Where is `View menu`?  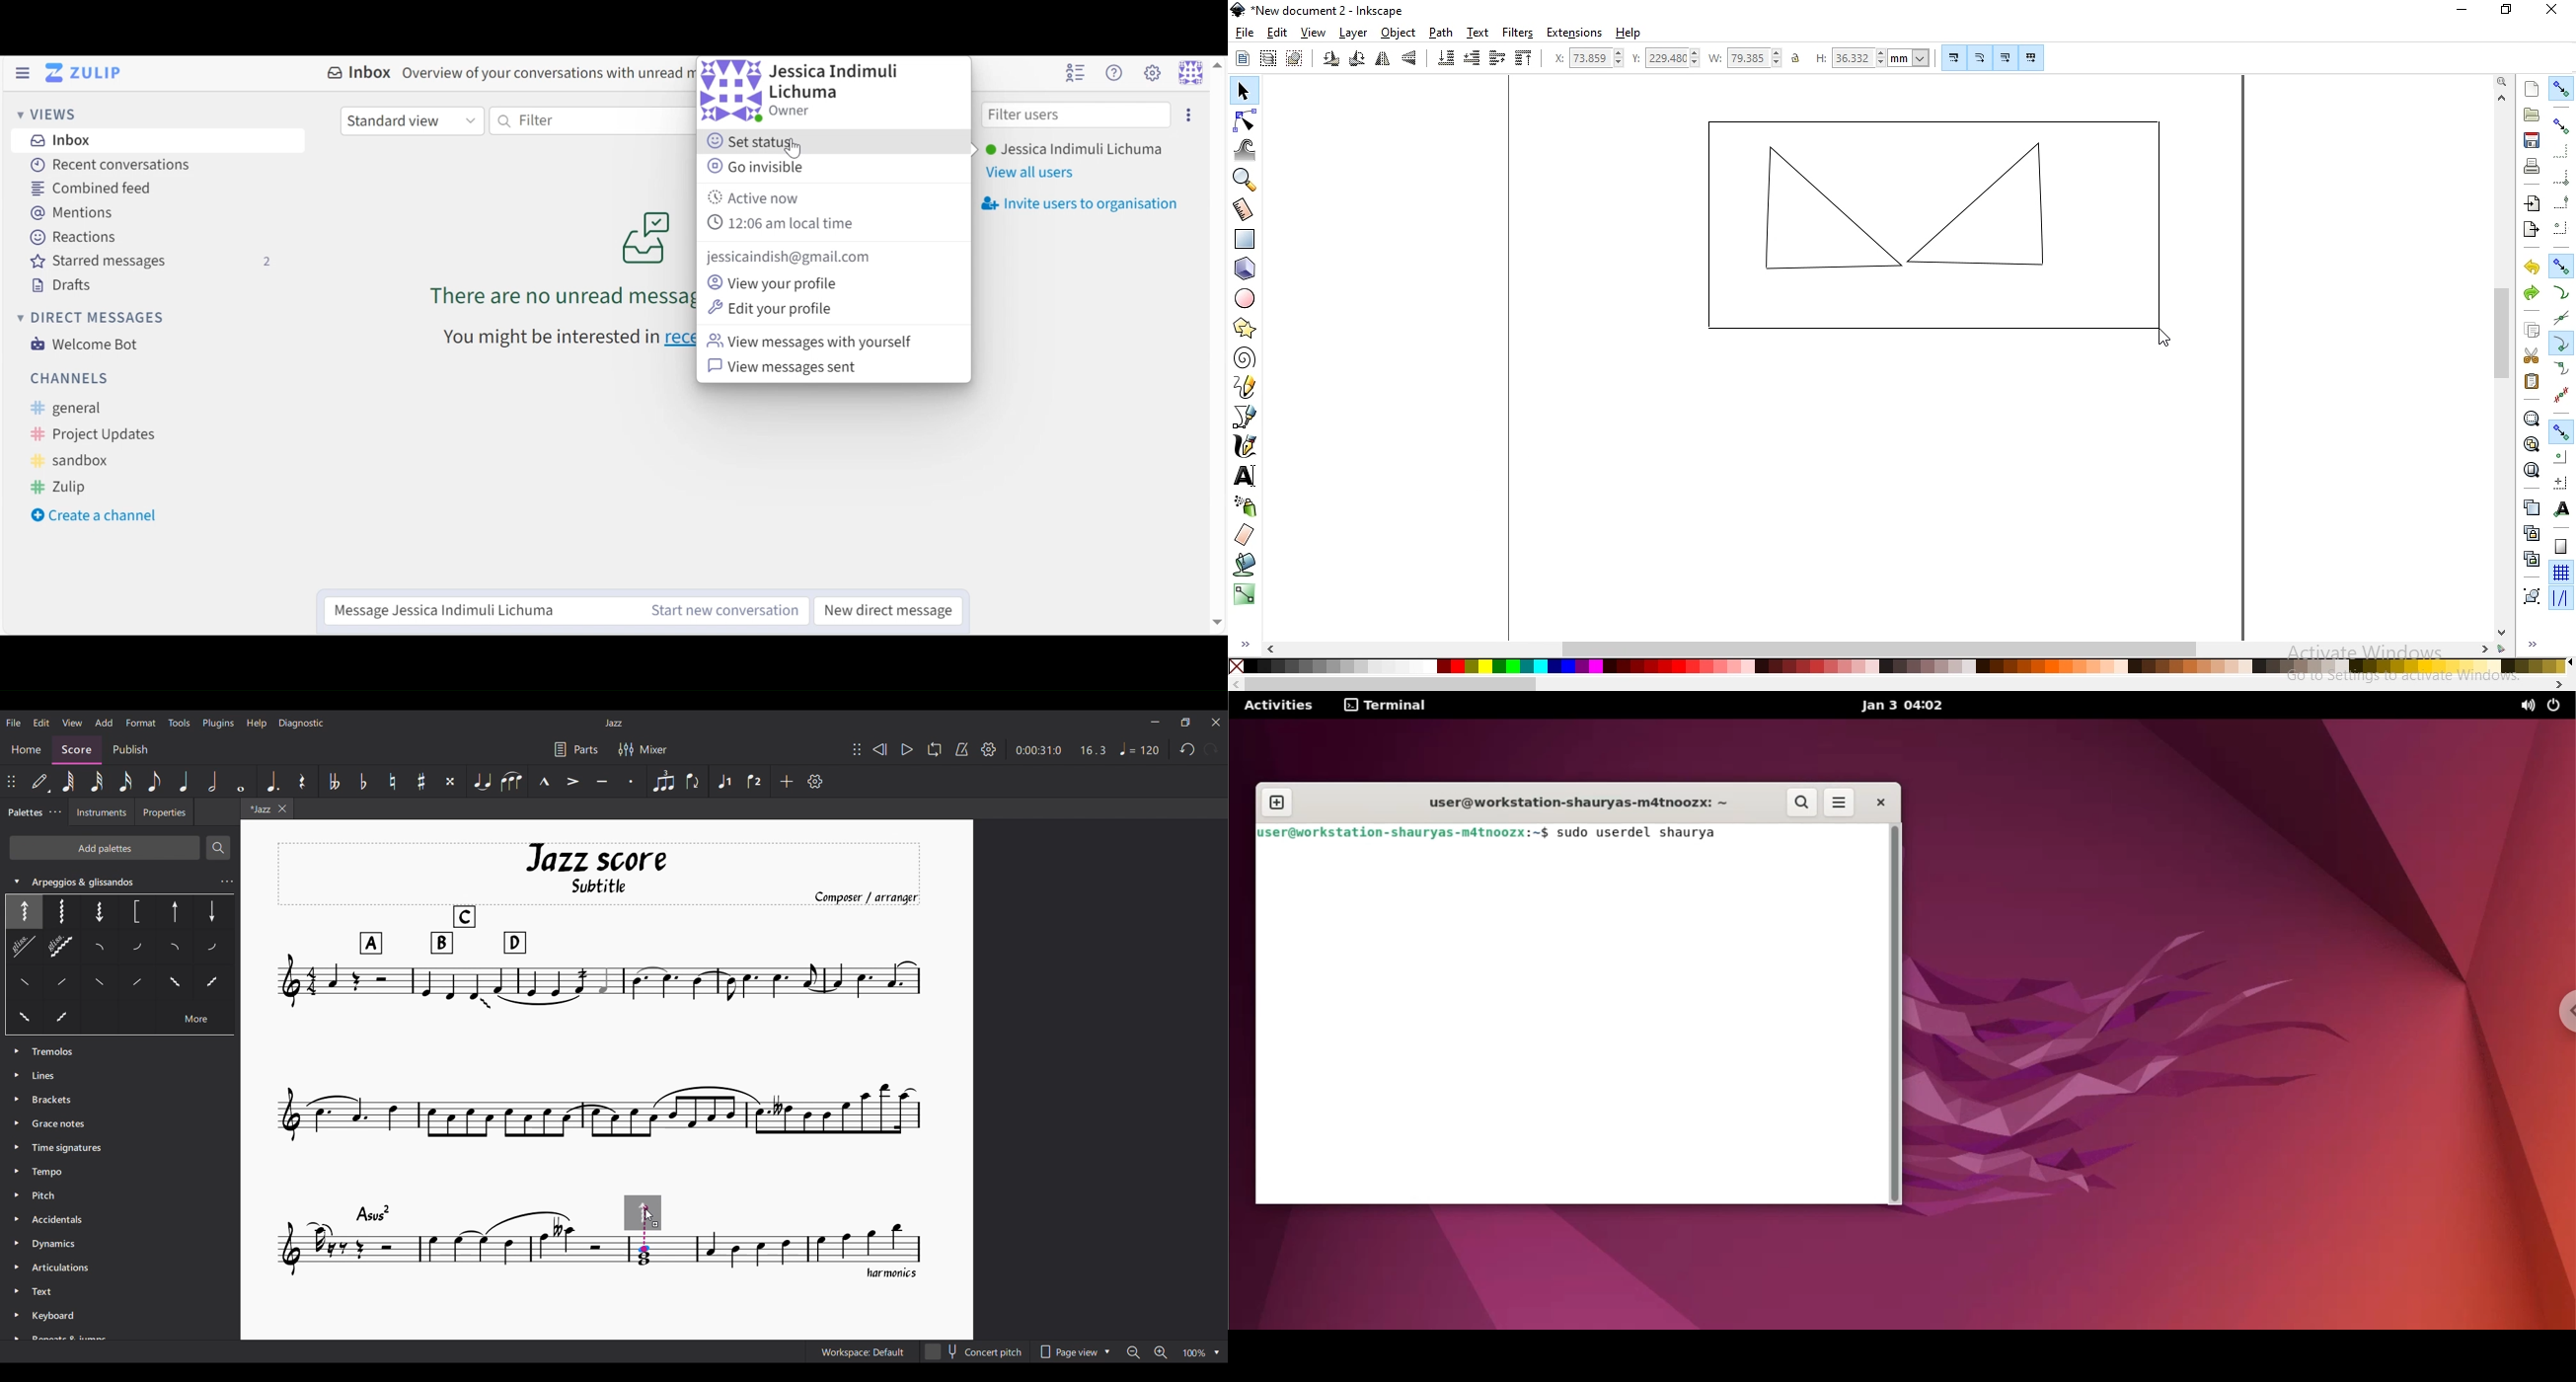
View menu is located at coordinates (72, 722).